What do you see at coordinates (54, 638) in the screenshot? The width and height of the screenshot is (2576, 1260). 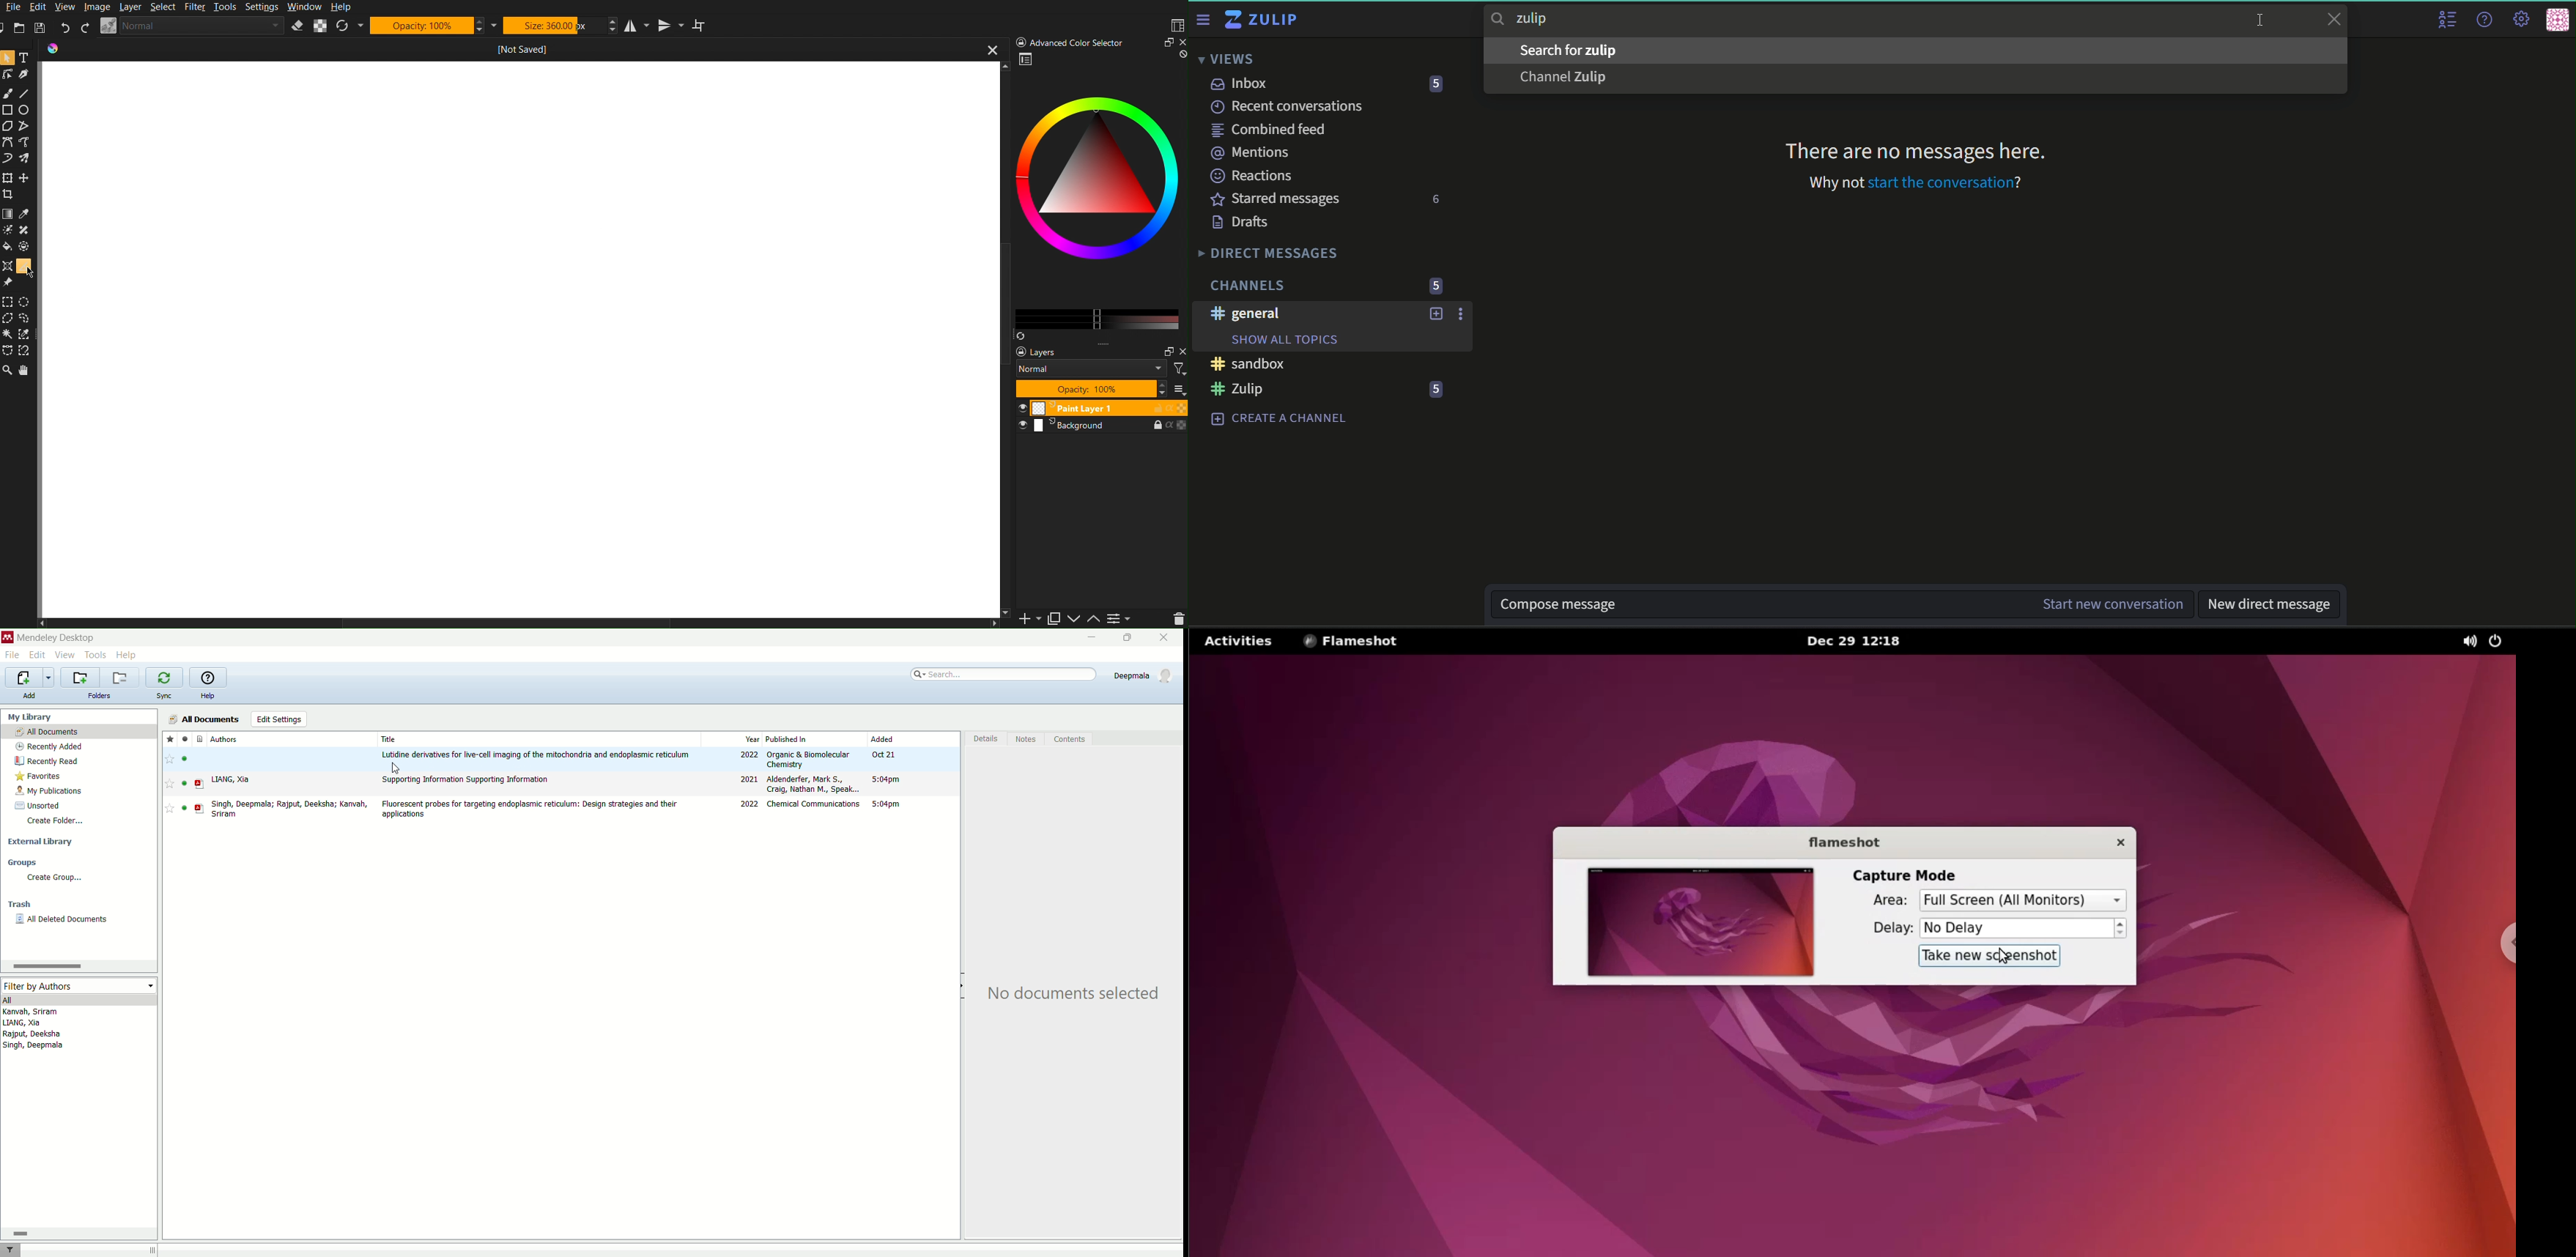 I see `mendeley desktop` at bounding box center [54, 638].